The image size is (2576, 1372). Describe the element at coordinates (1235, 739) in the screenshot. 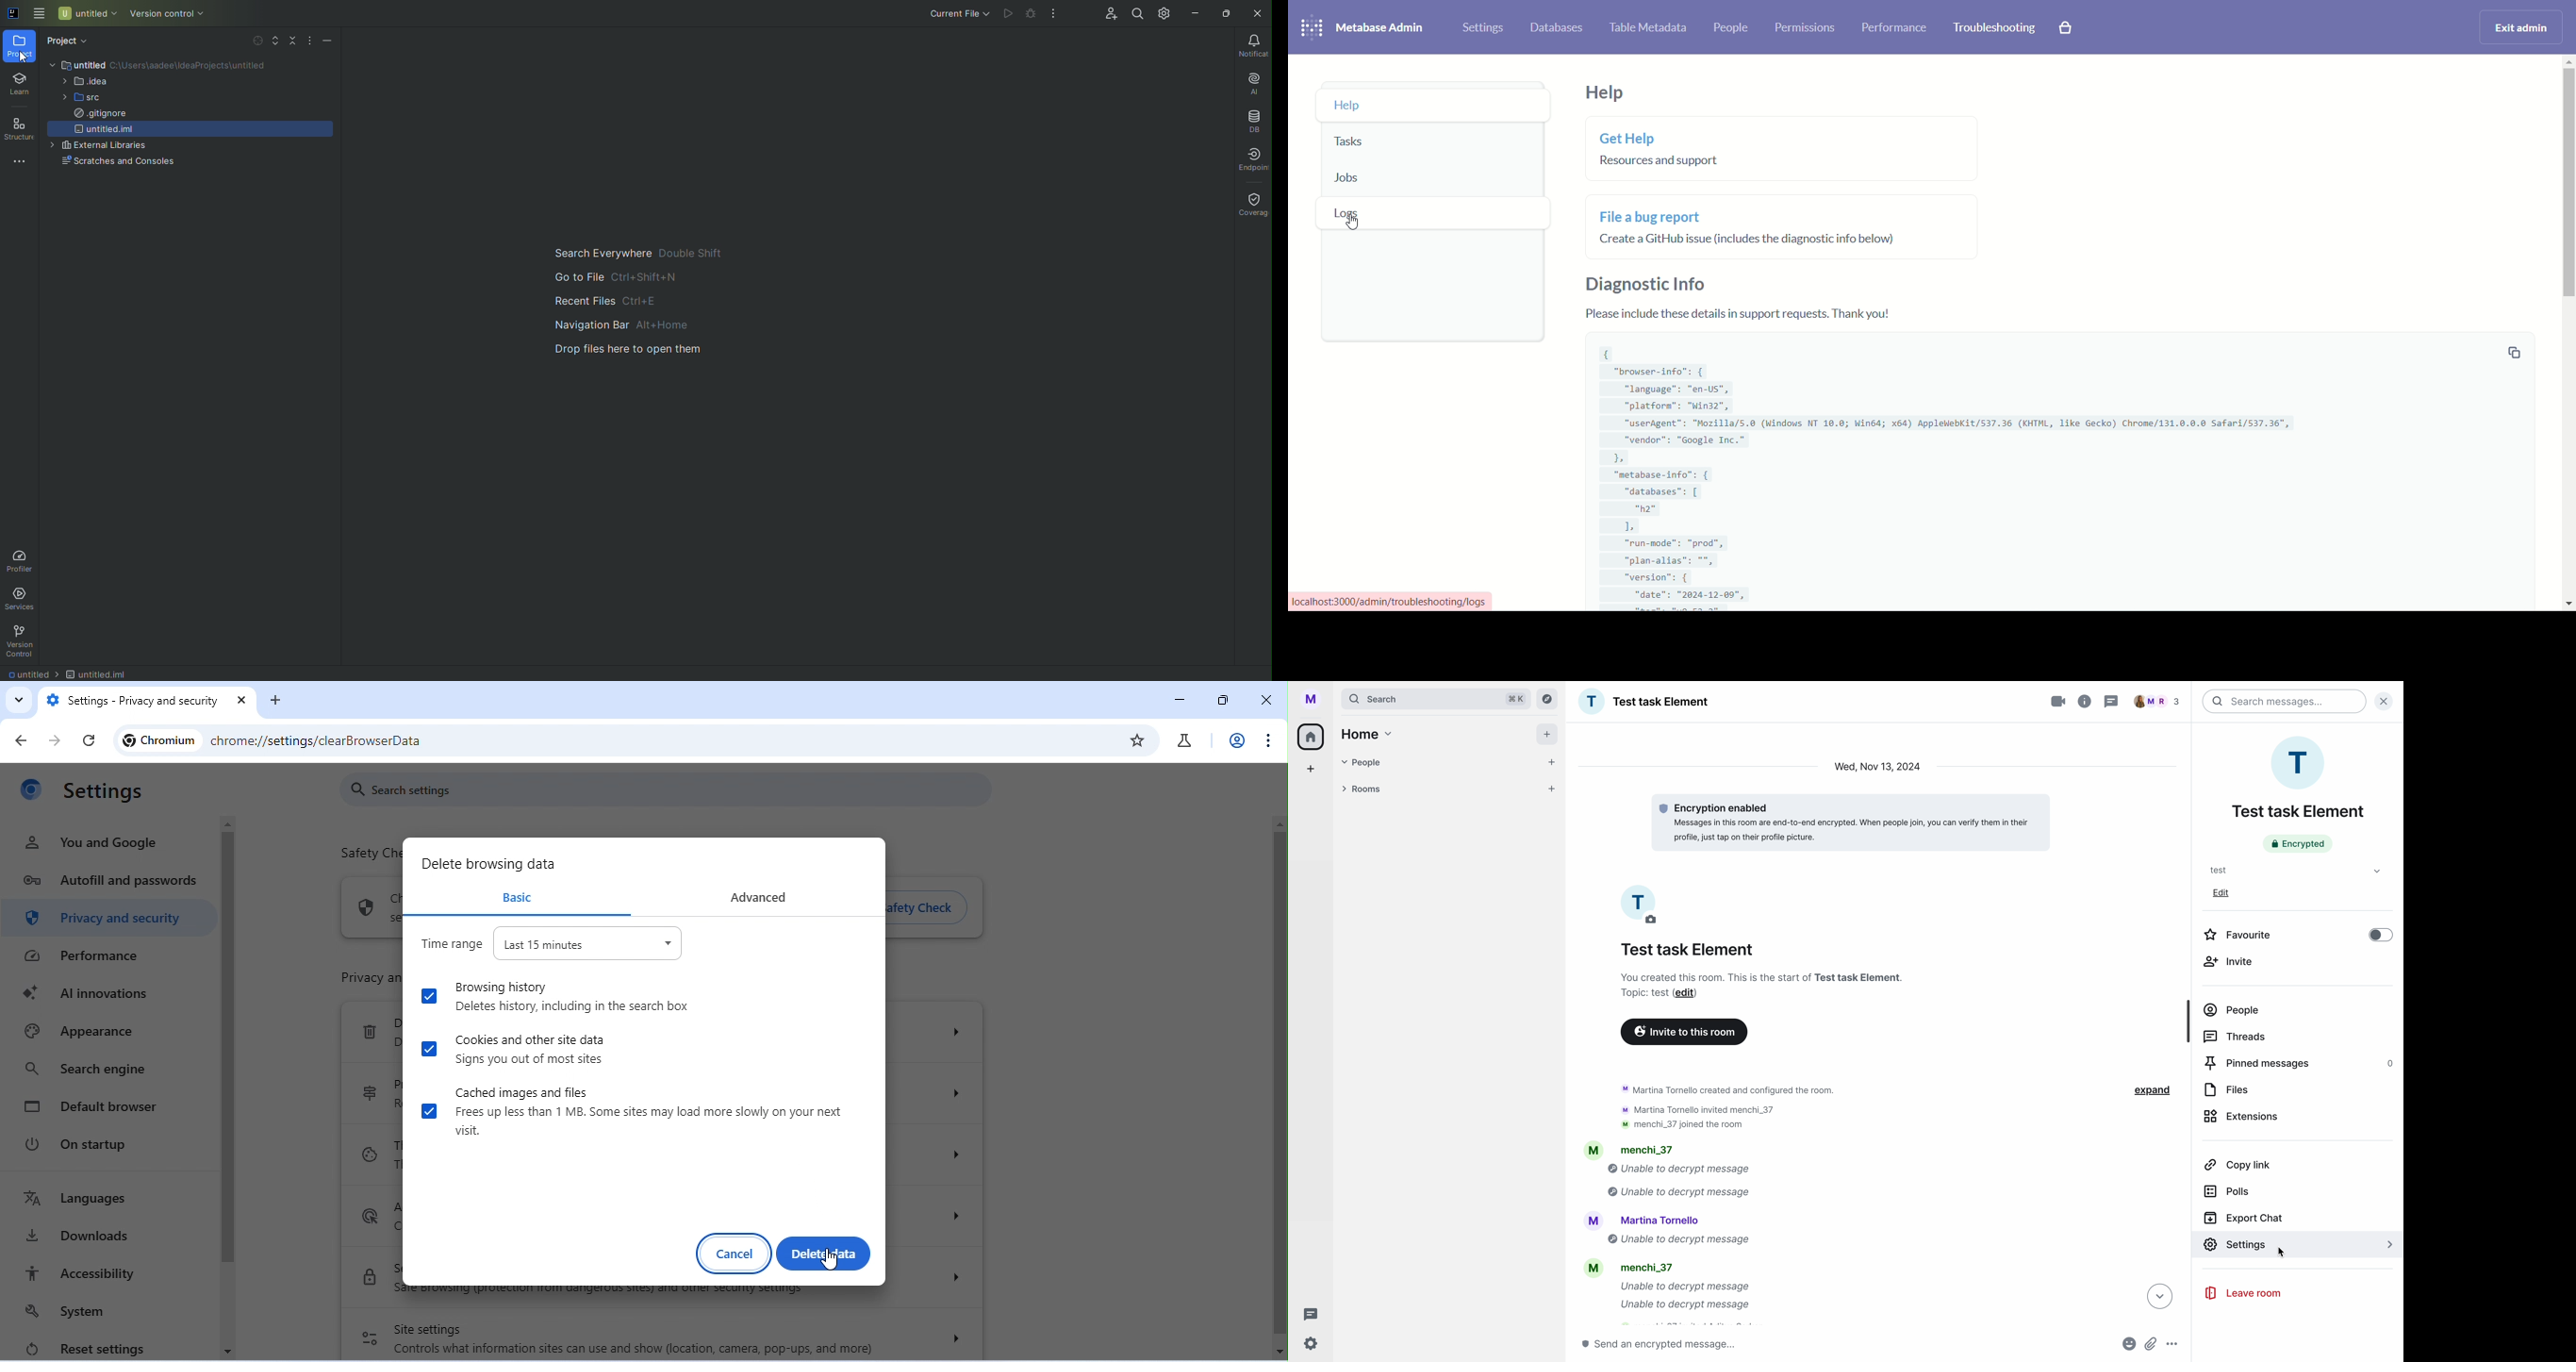

I see `account` at that location.